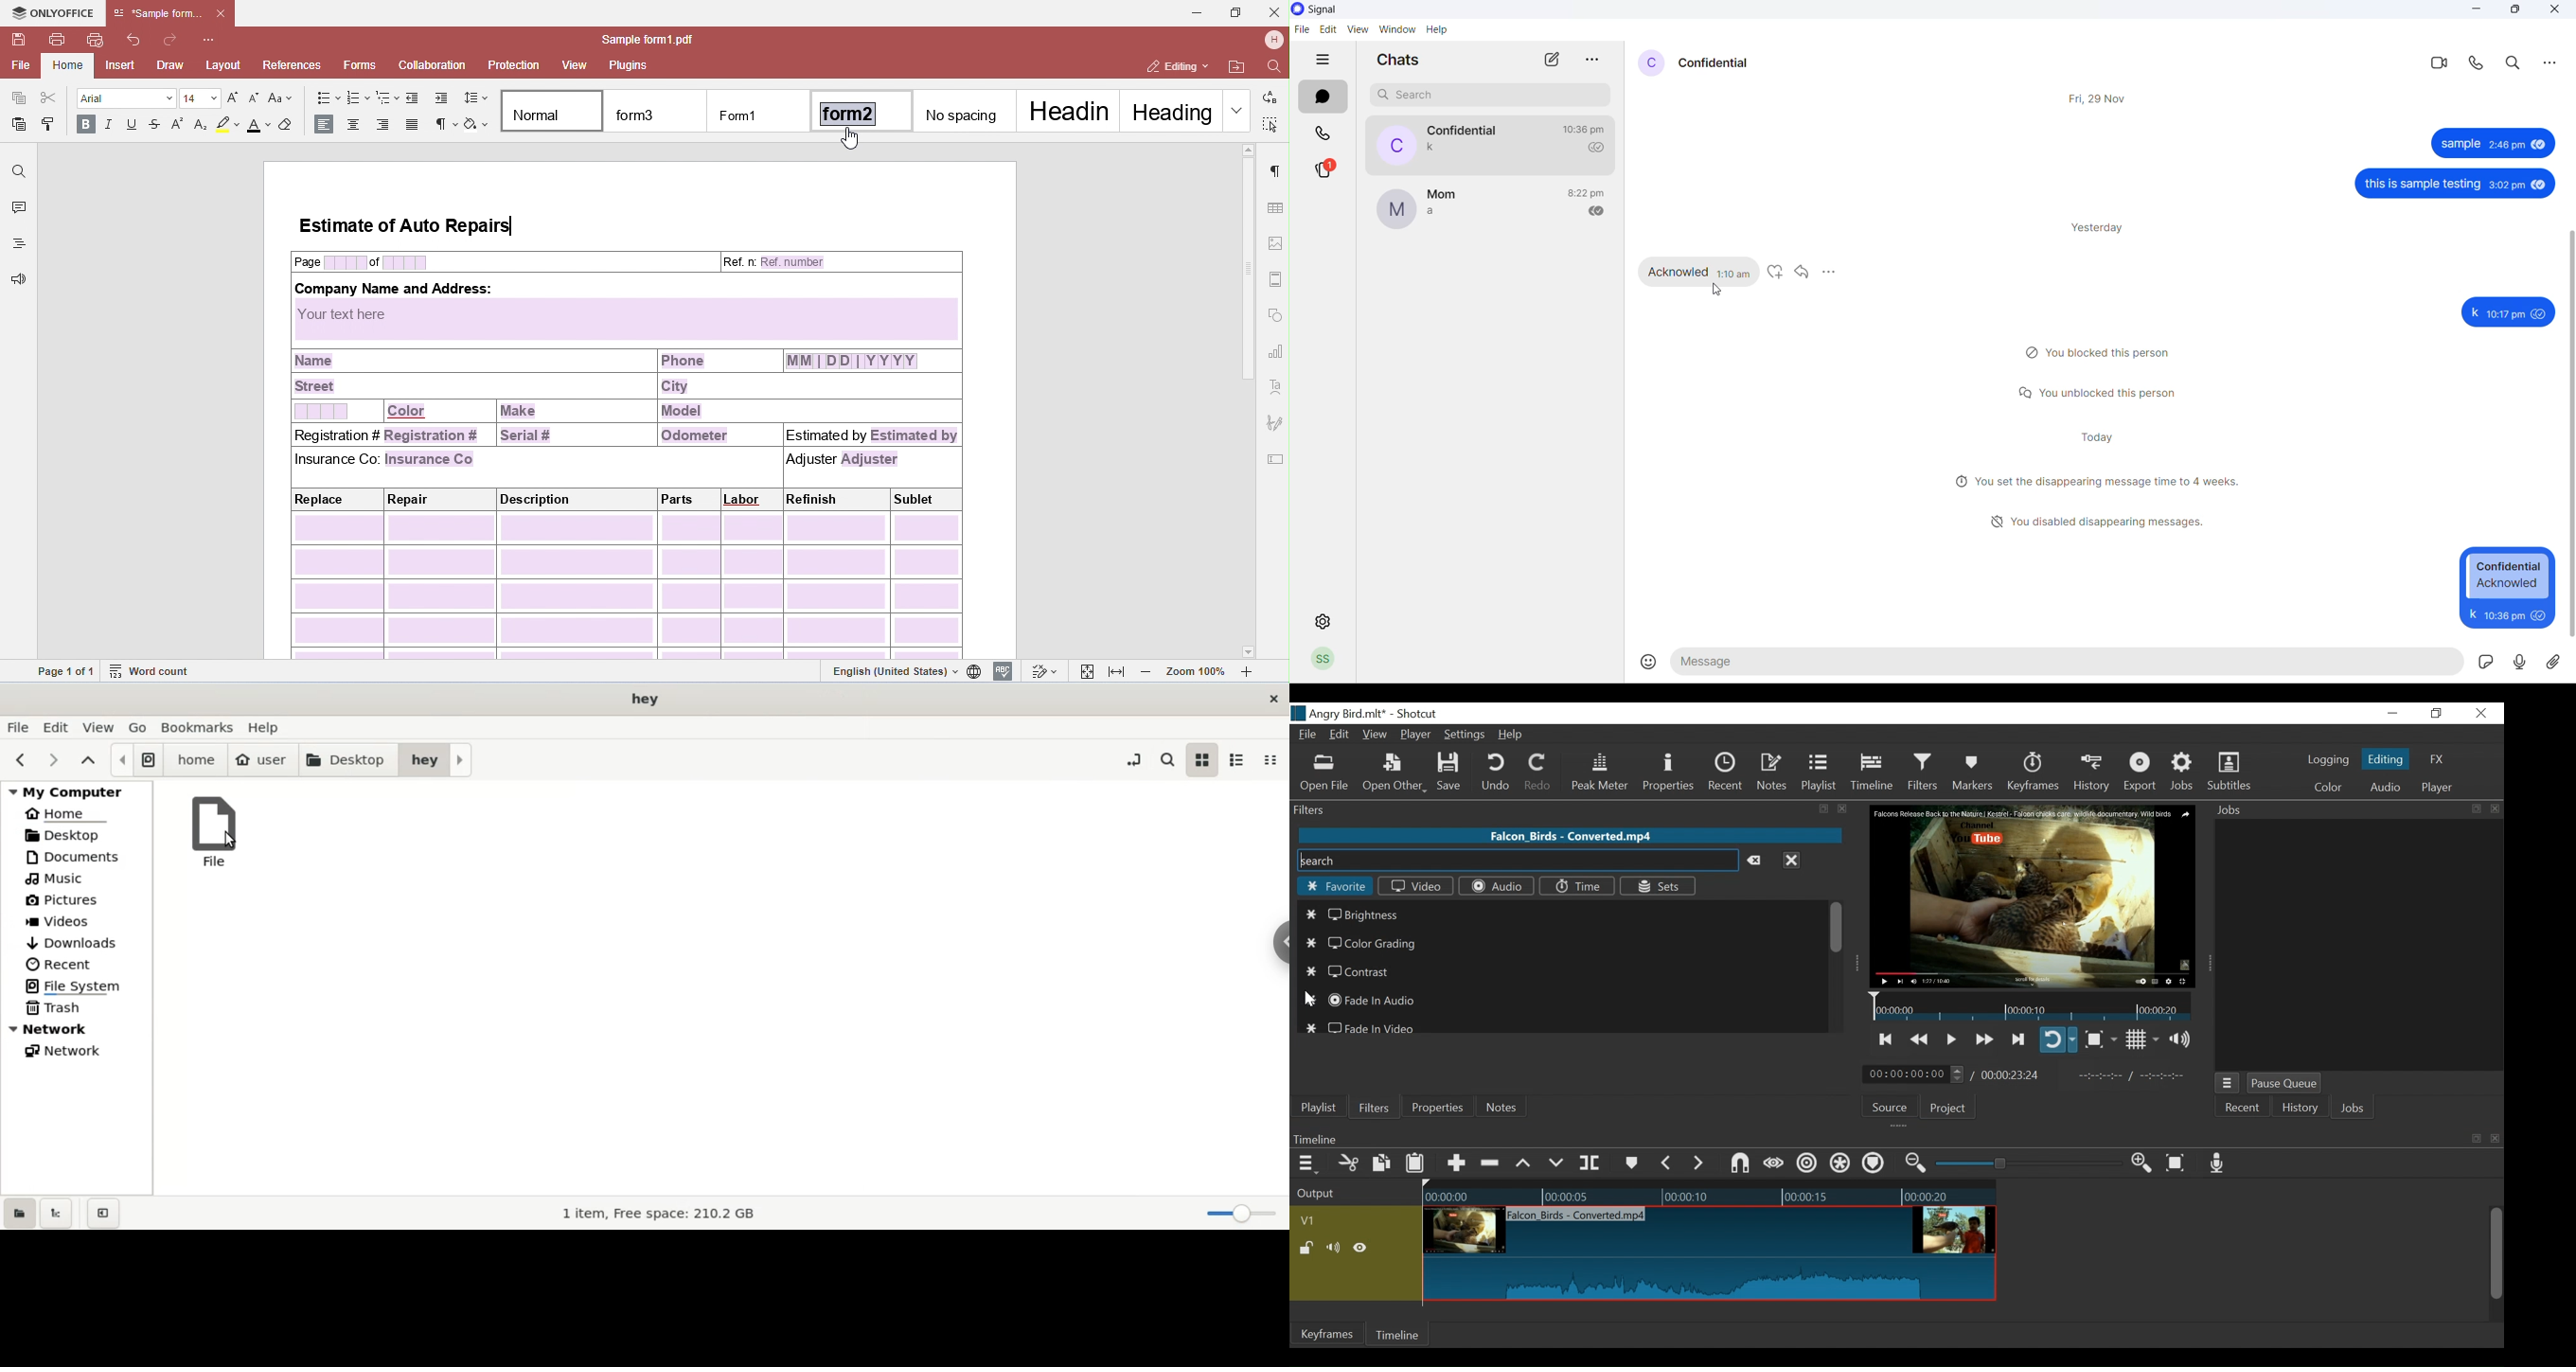 The image size is (2576, 1372). I want to click on Fri, 29 Nov, so click(2100, 100).